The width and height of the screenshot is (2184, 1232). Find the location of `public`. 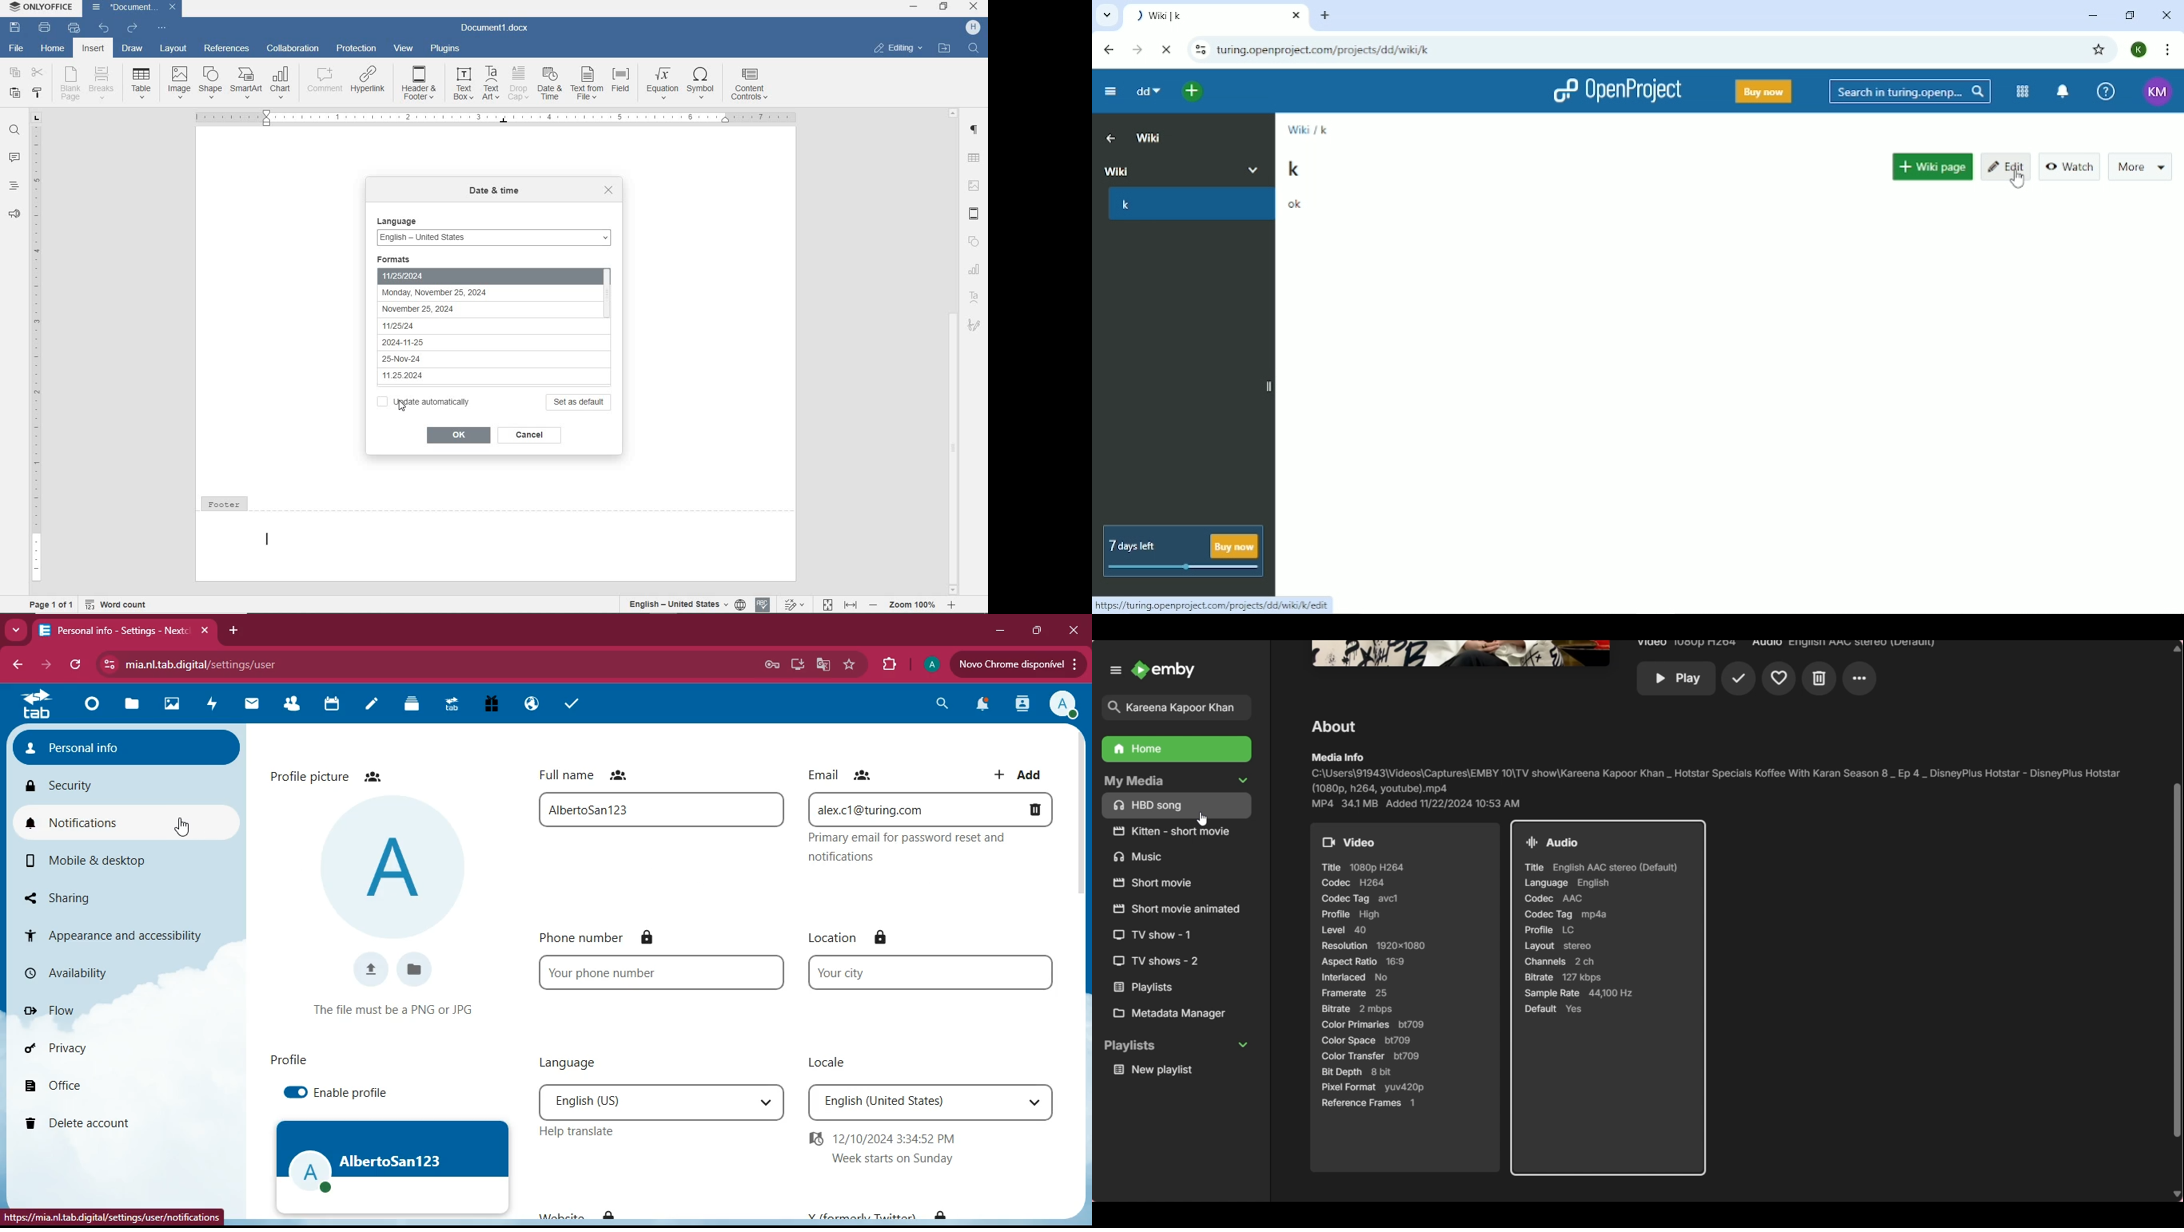

public is located at coordinates (530, 707).